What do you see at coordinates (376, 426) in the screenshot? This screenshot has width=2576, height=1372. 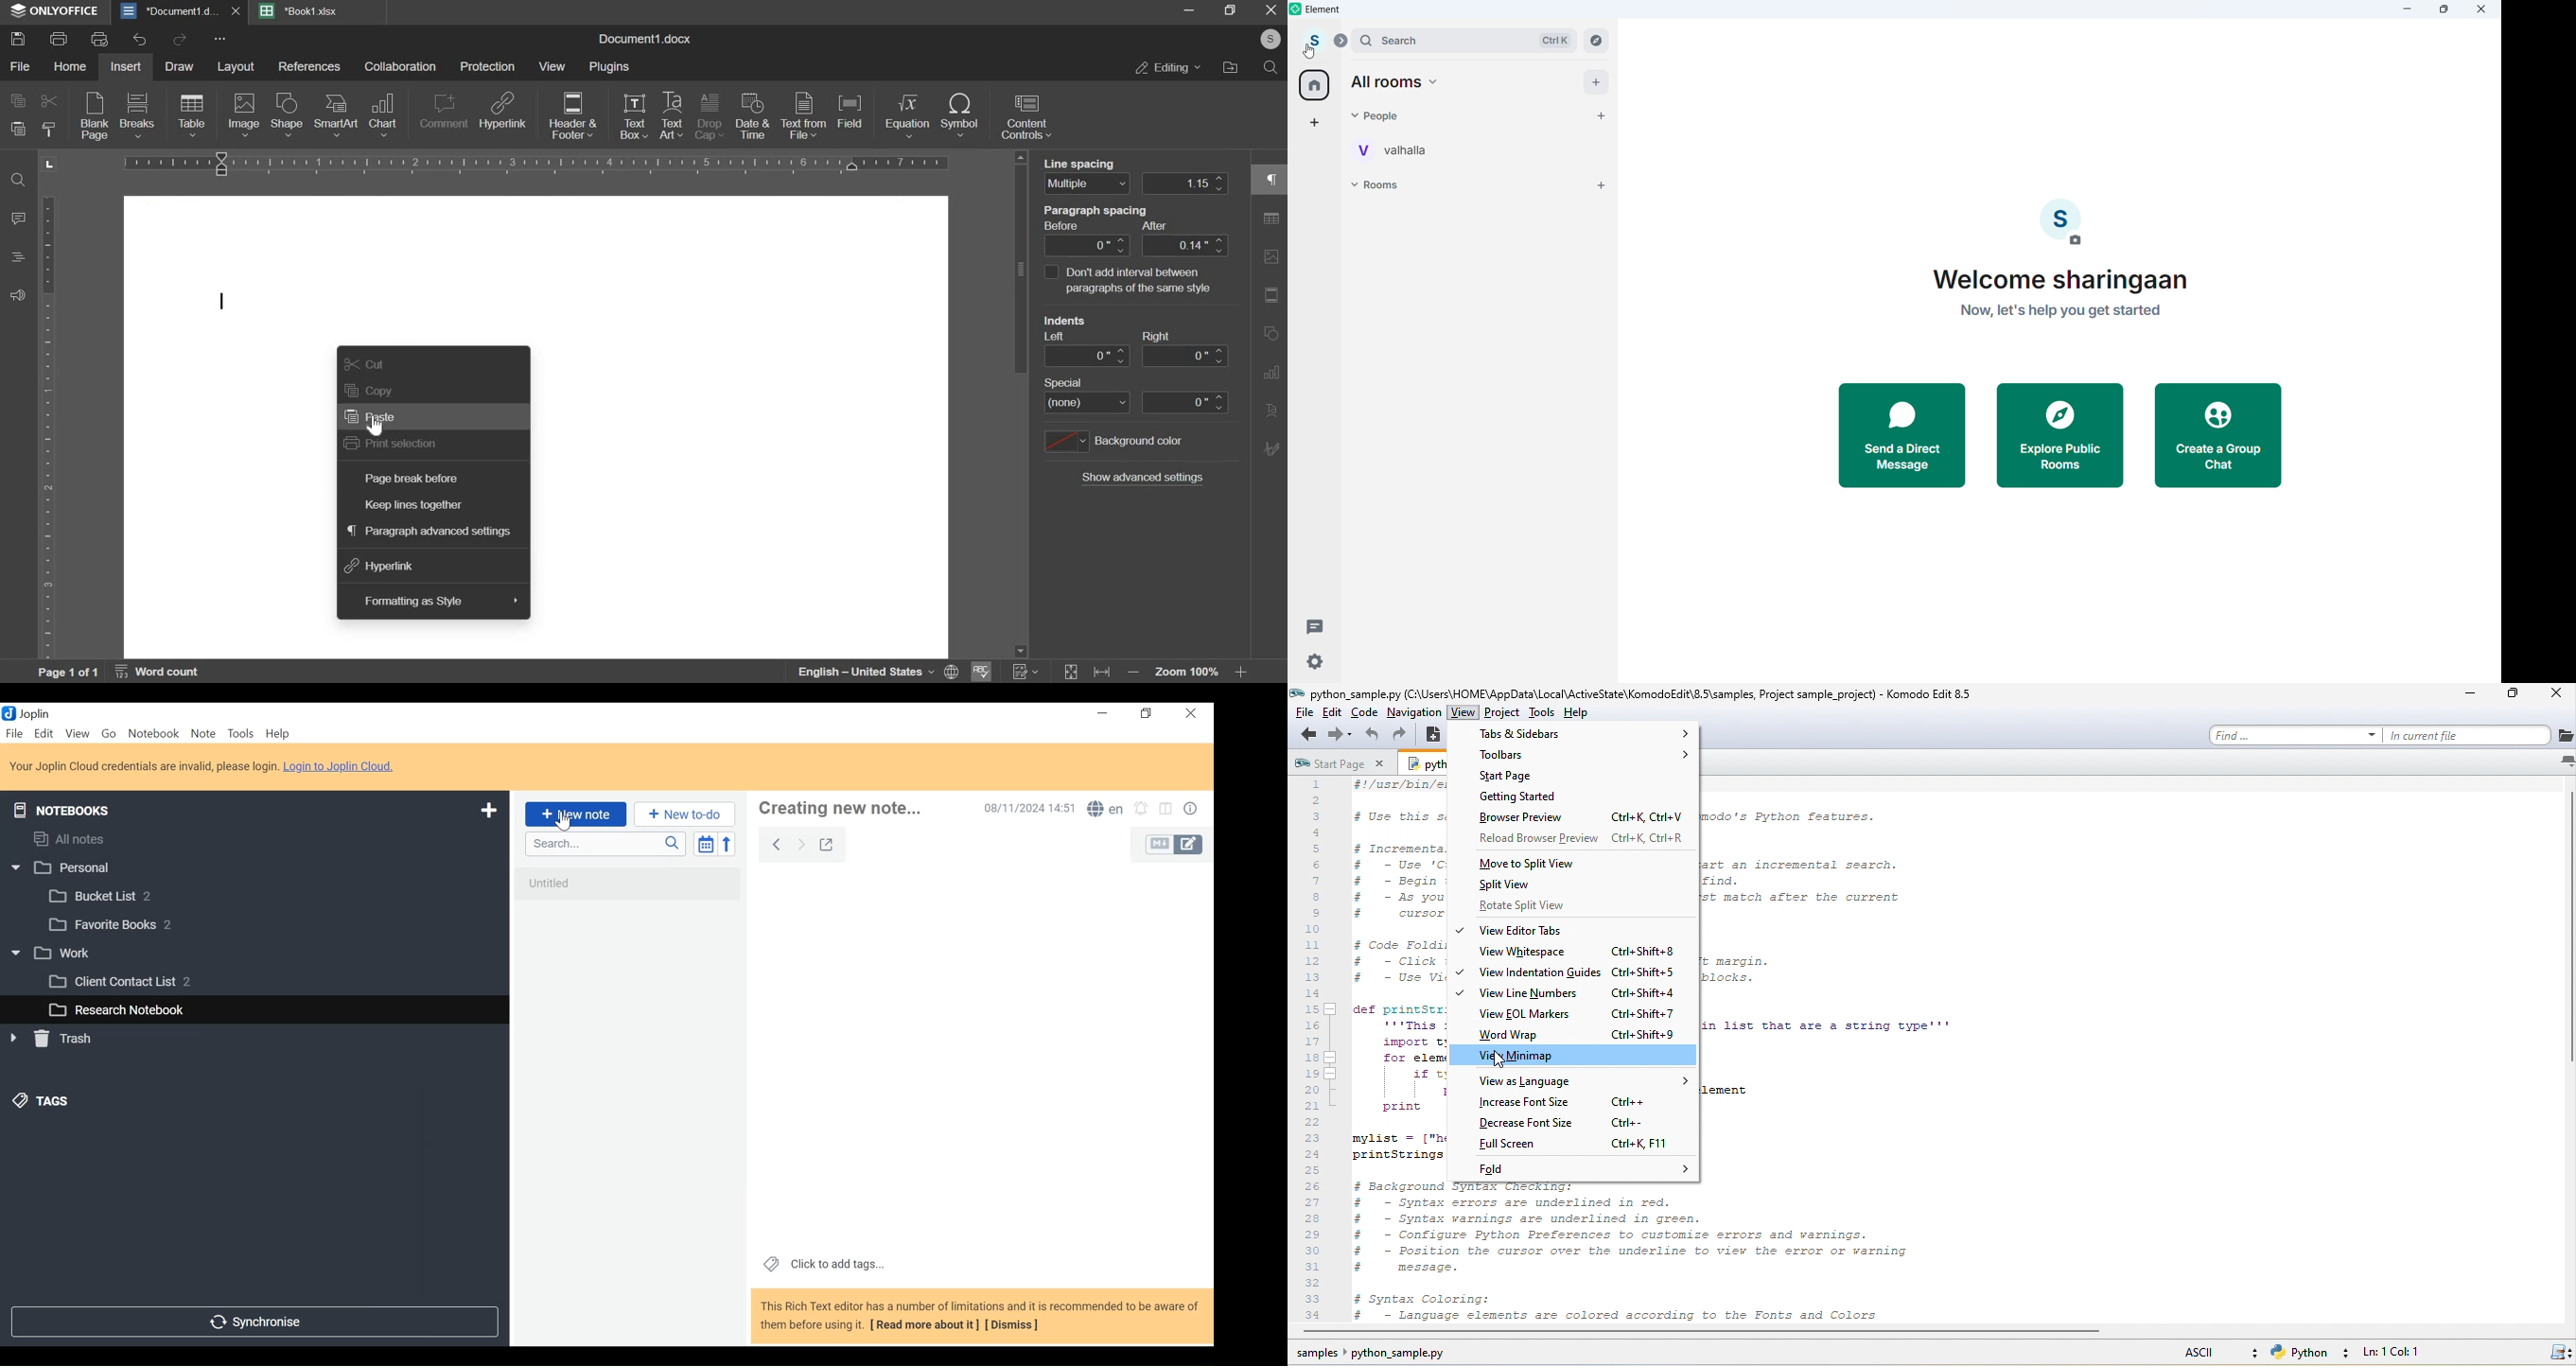 I see `Cursor` at bounding box center [376, 426].